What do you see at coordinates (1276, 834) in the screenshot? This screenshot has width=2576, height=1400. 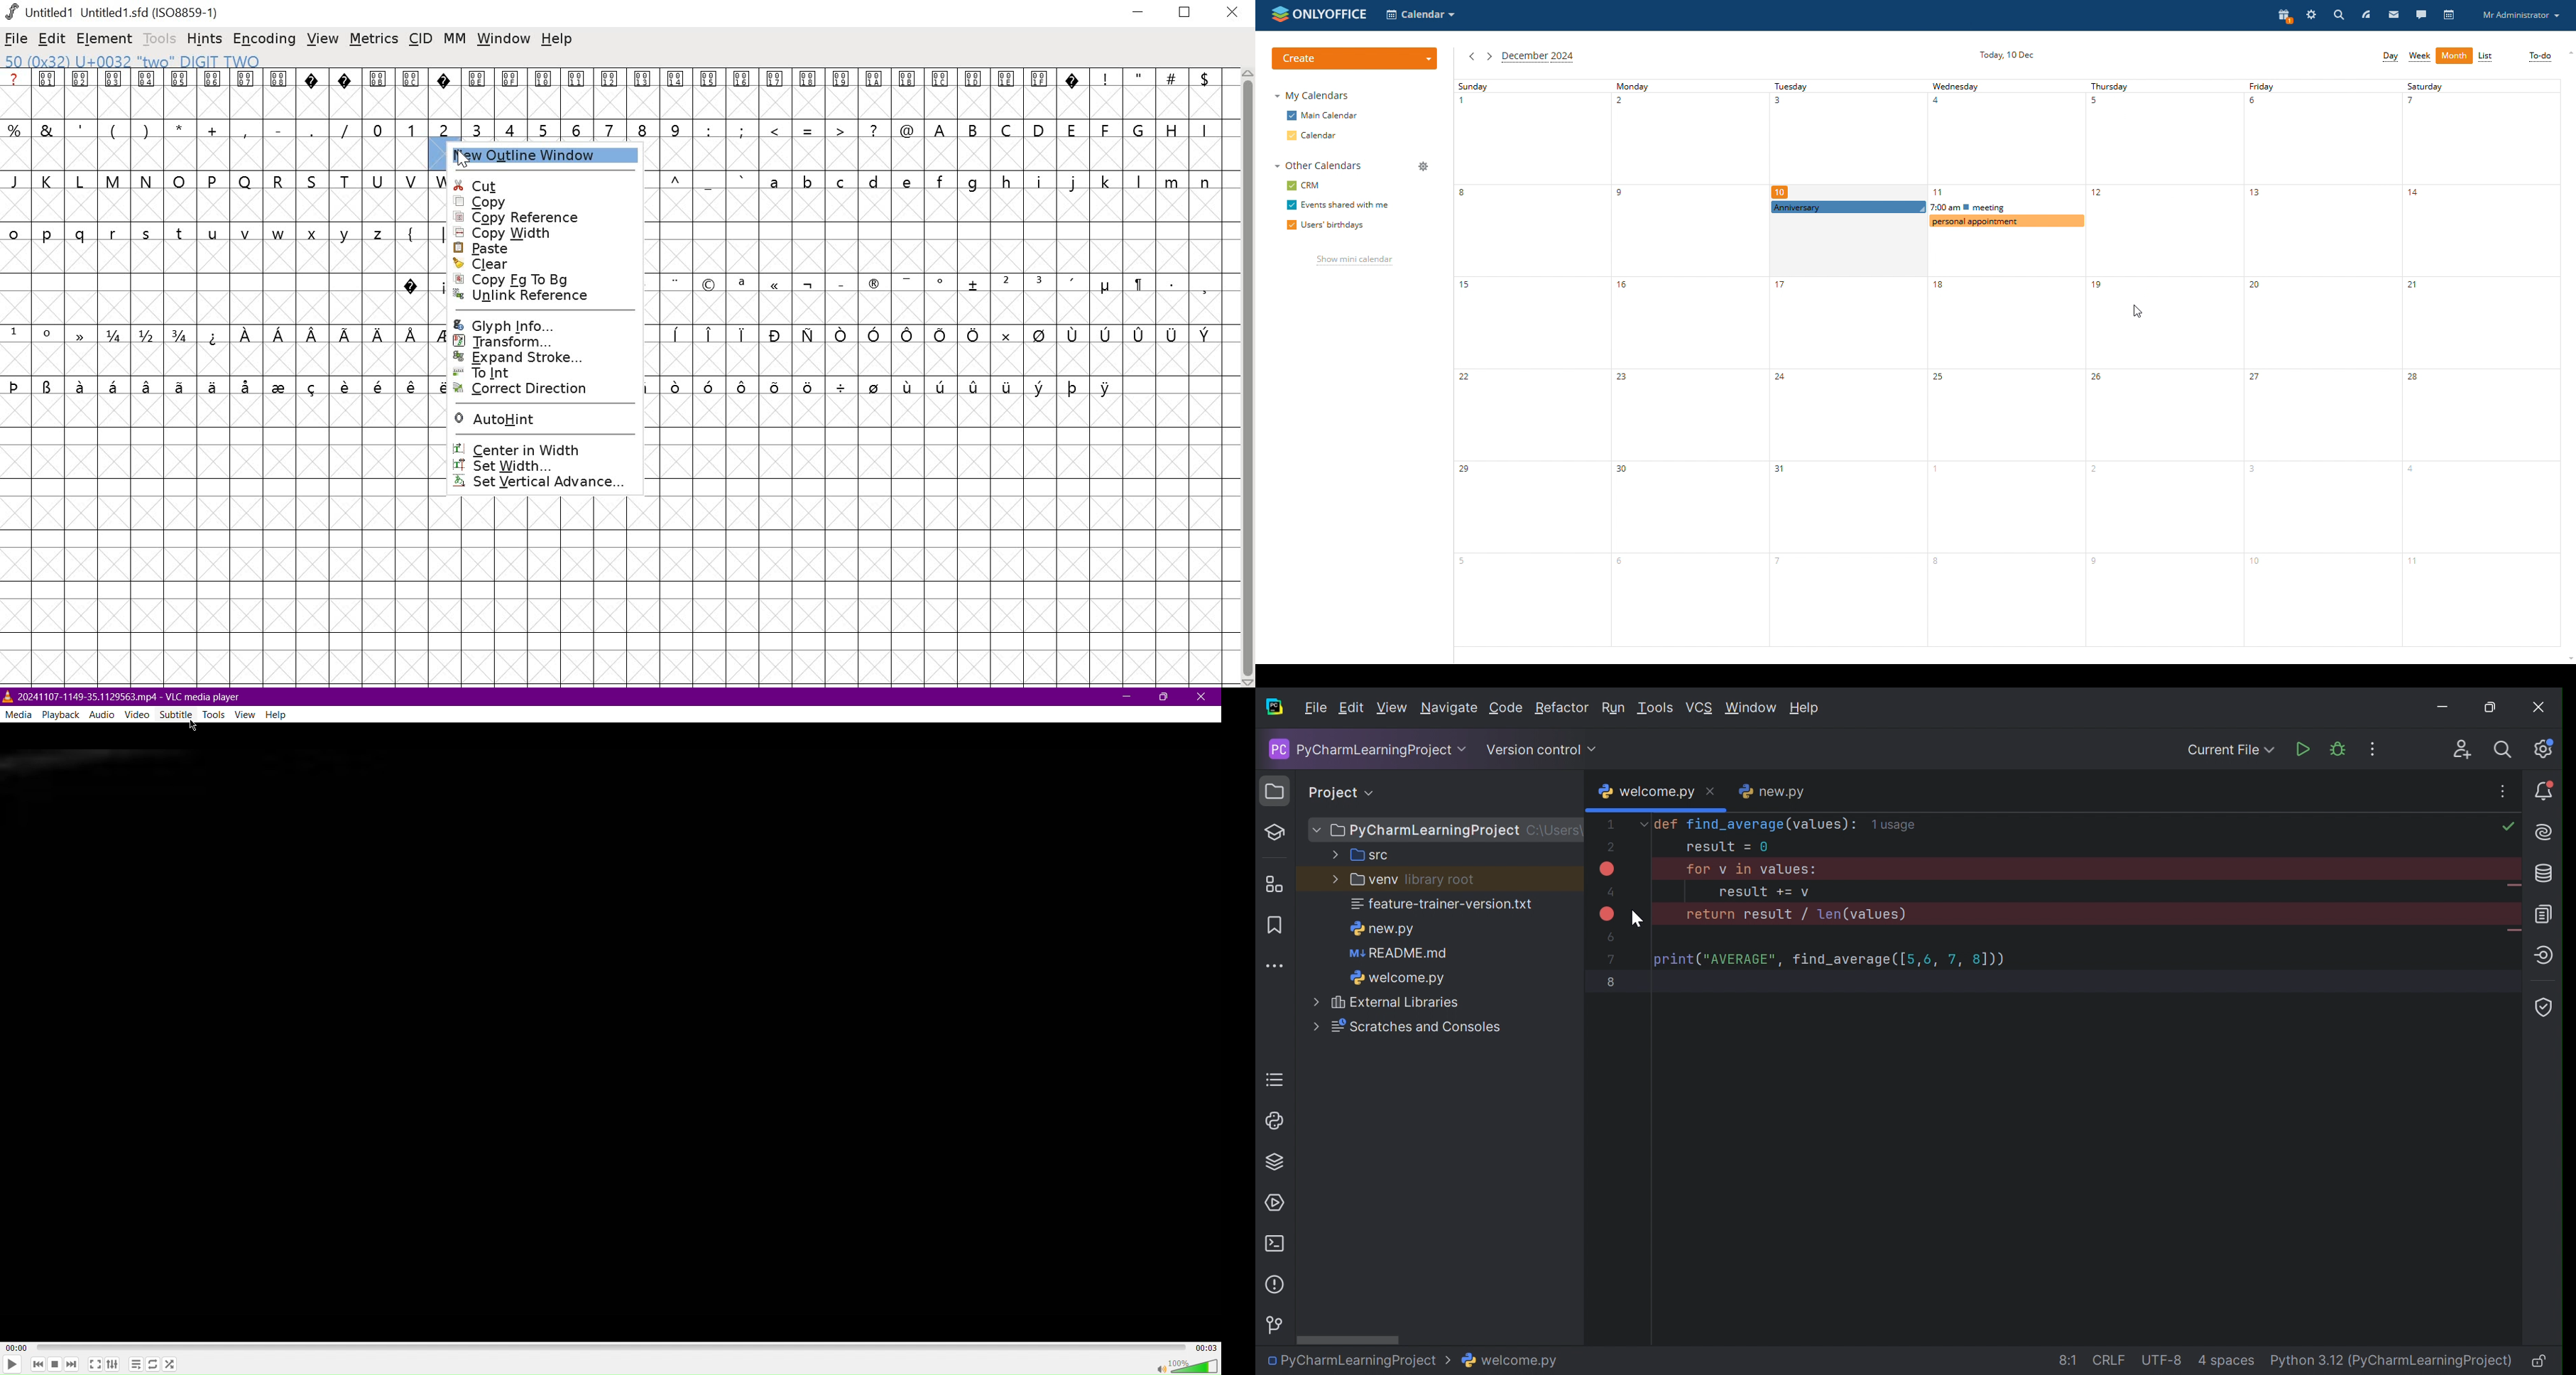 I see `Mark as Test` at bounding box center [1276, 834].